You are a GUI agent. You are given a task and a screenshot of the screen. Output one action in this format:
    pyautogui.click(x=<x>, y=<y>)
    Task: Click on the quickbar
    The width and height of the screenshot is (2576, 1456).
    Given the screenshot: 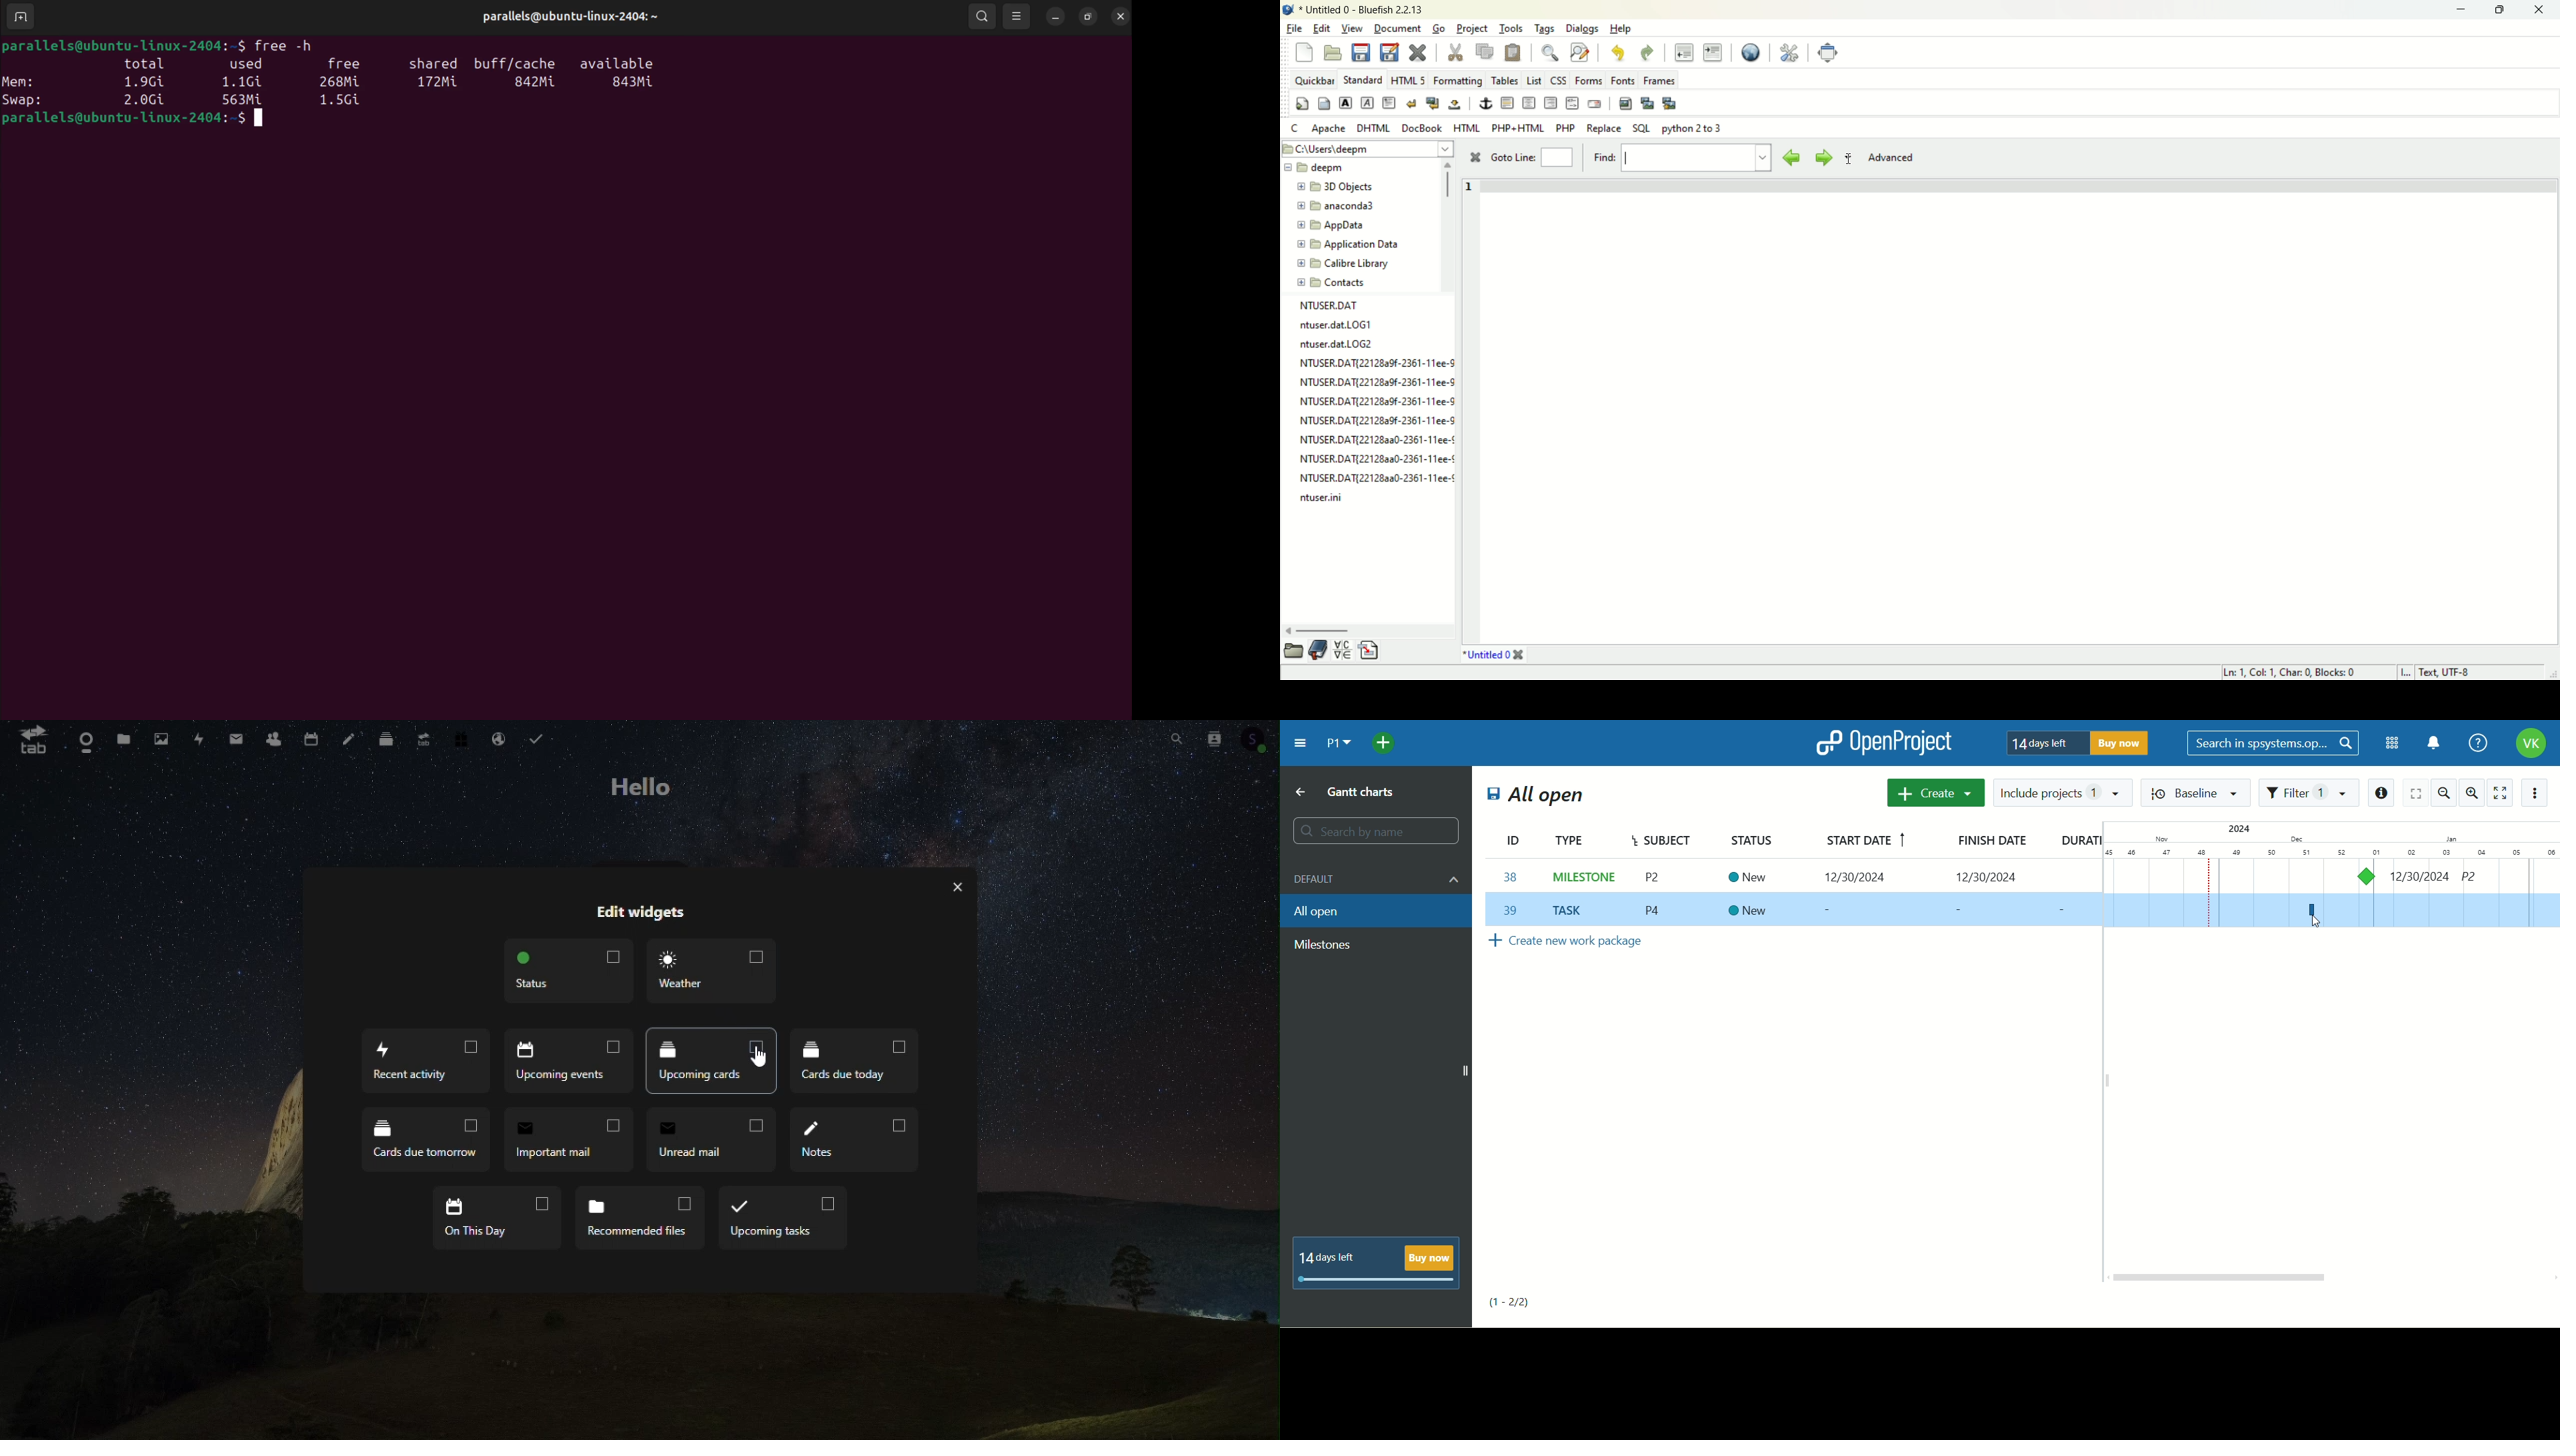 What is the action you would take?
    pyautogui.click(x=1314, y=80)
    